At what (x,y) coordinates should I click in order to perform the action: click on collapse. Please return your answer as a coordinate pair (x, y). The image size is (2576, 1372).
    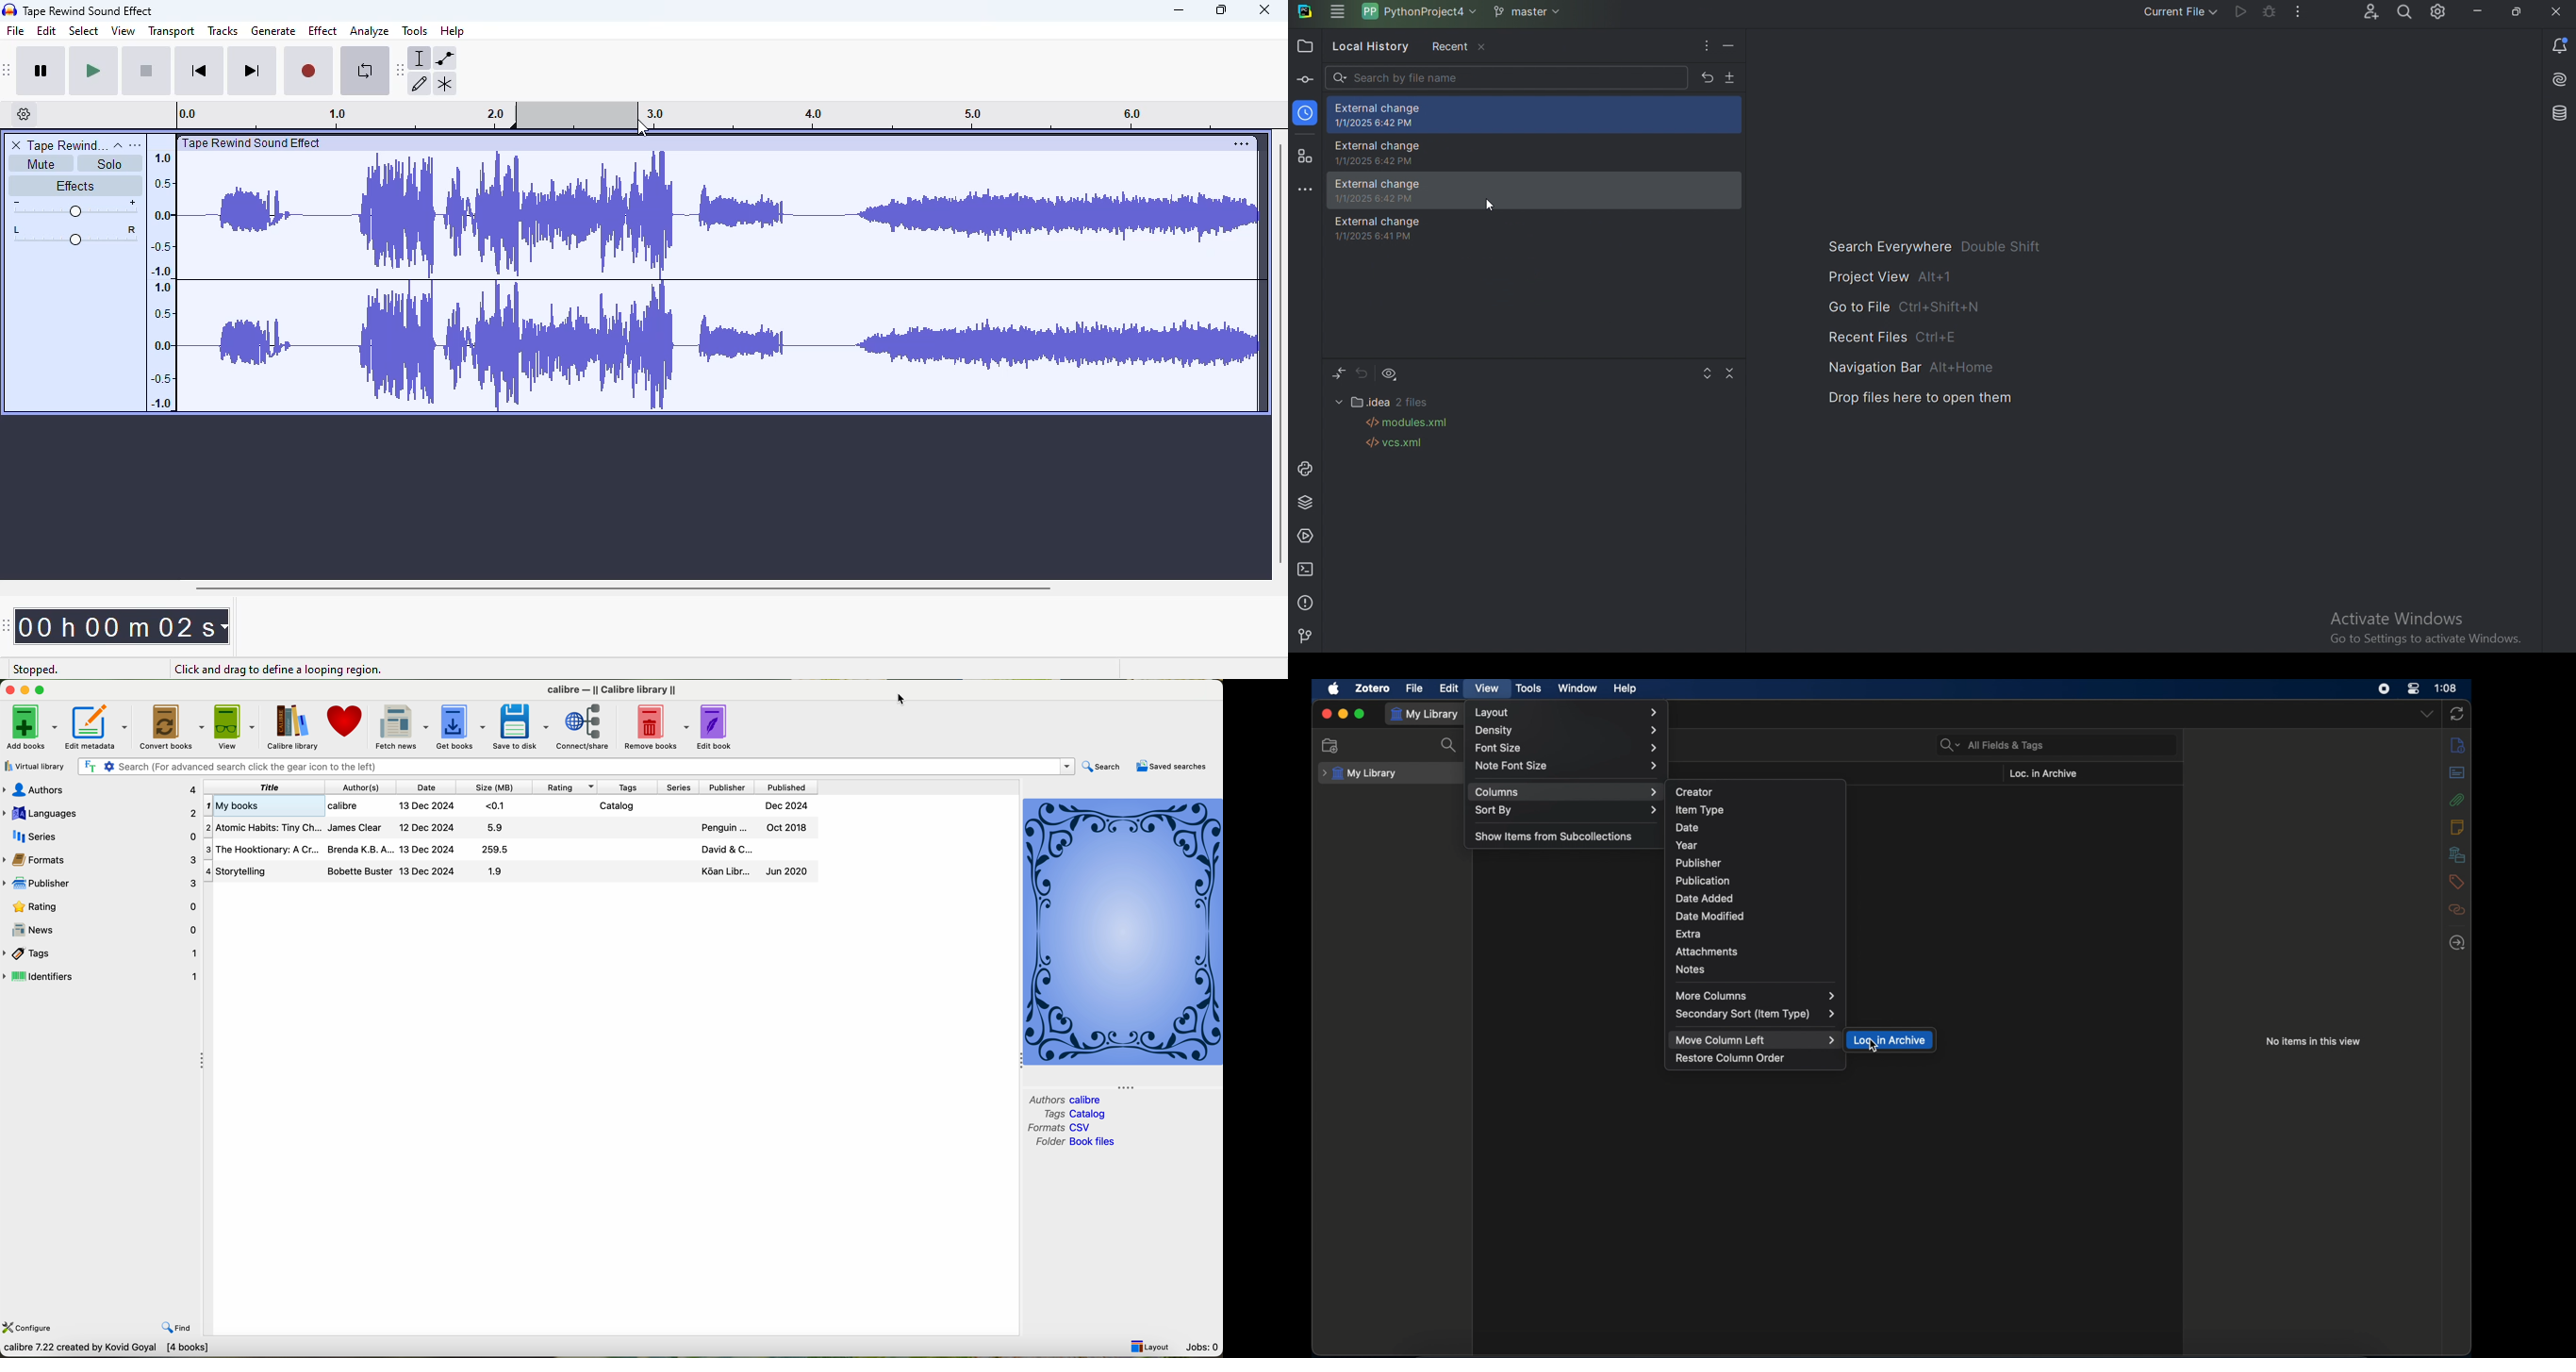
    Looking at the image, I should click on (1136, 1085).